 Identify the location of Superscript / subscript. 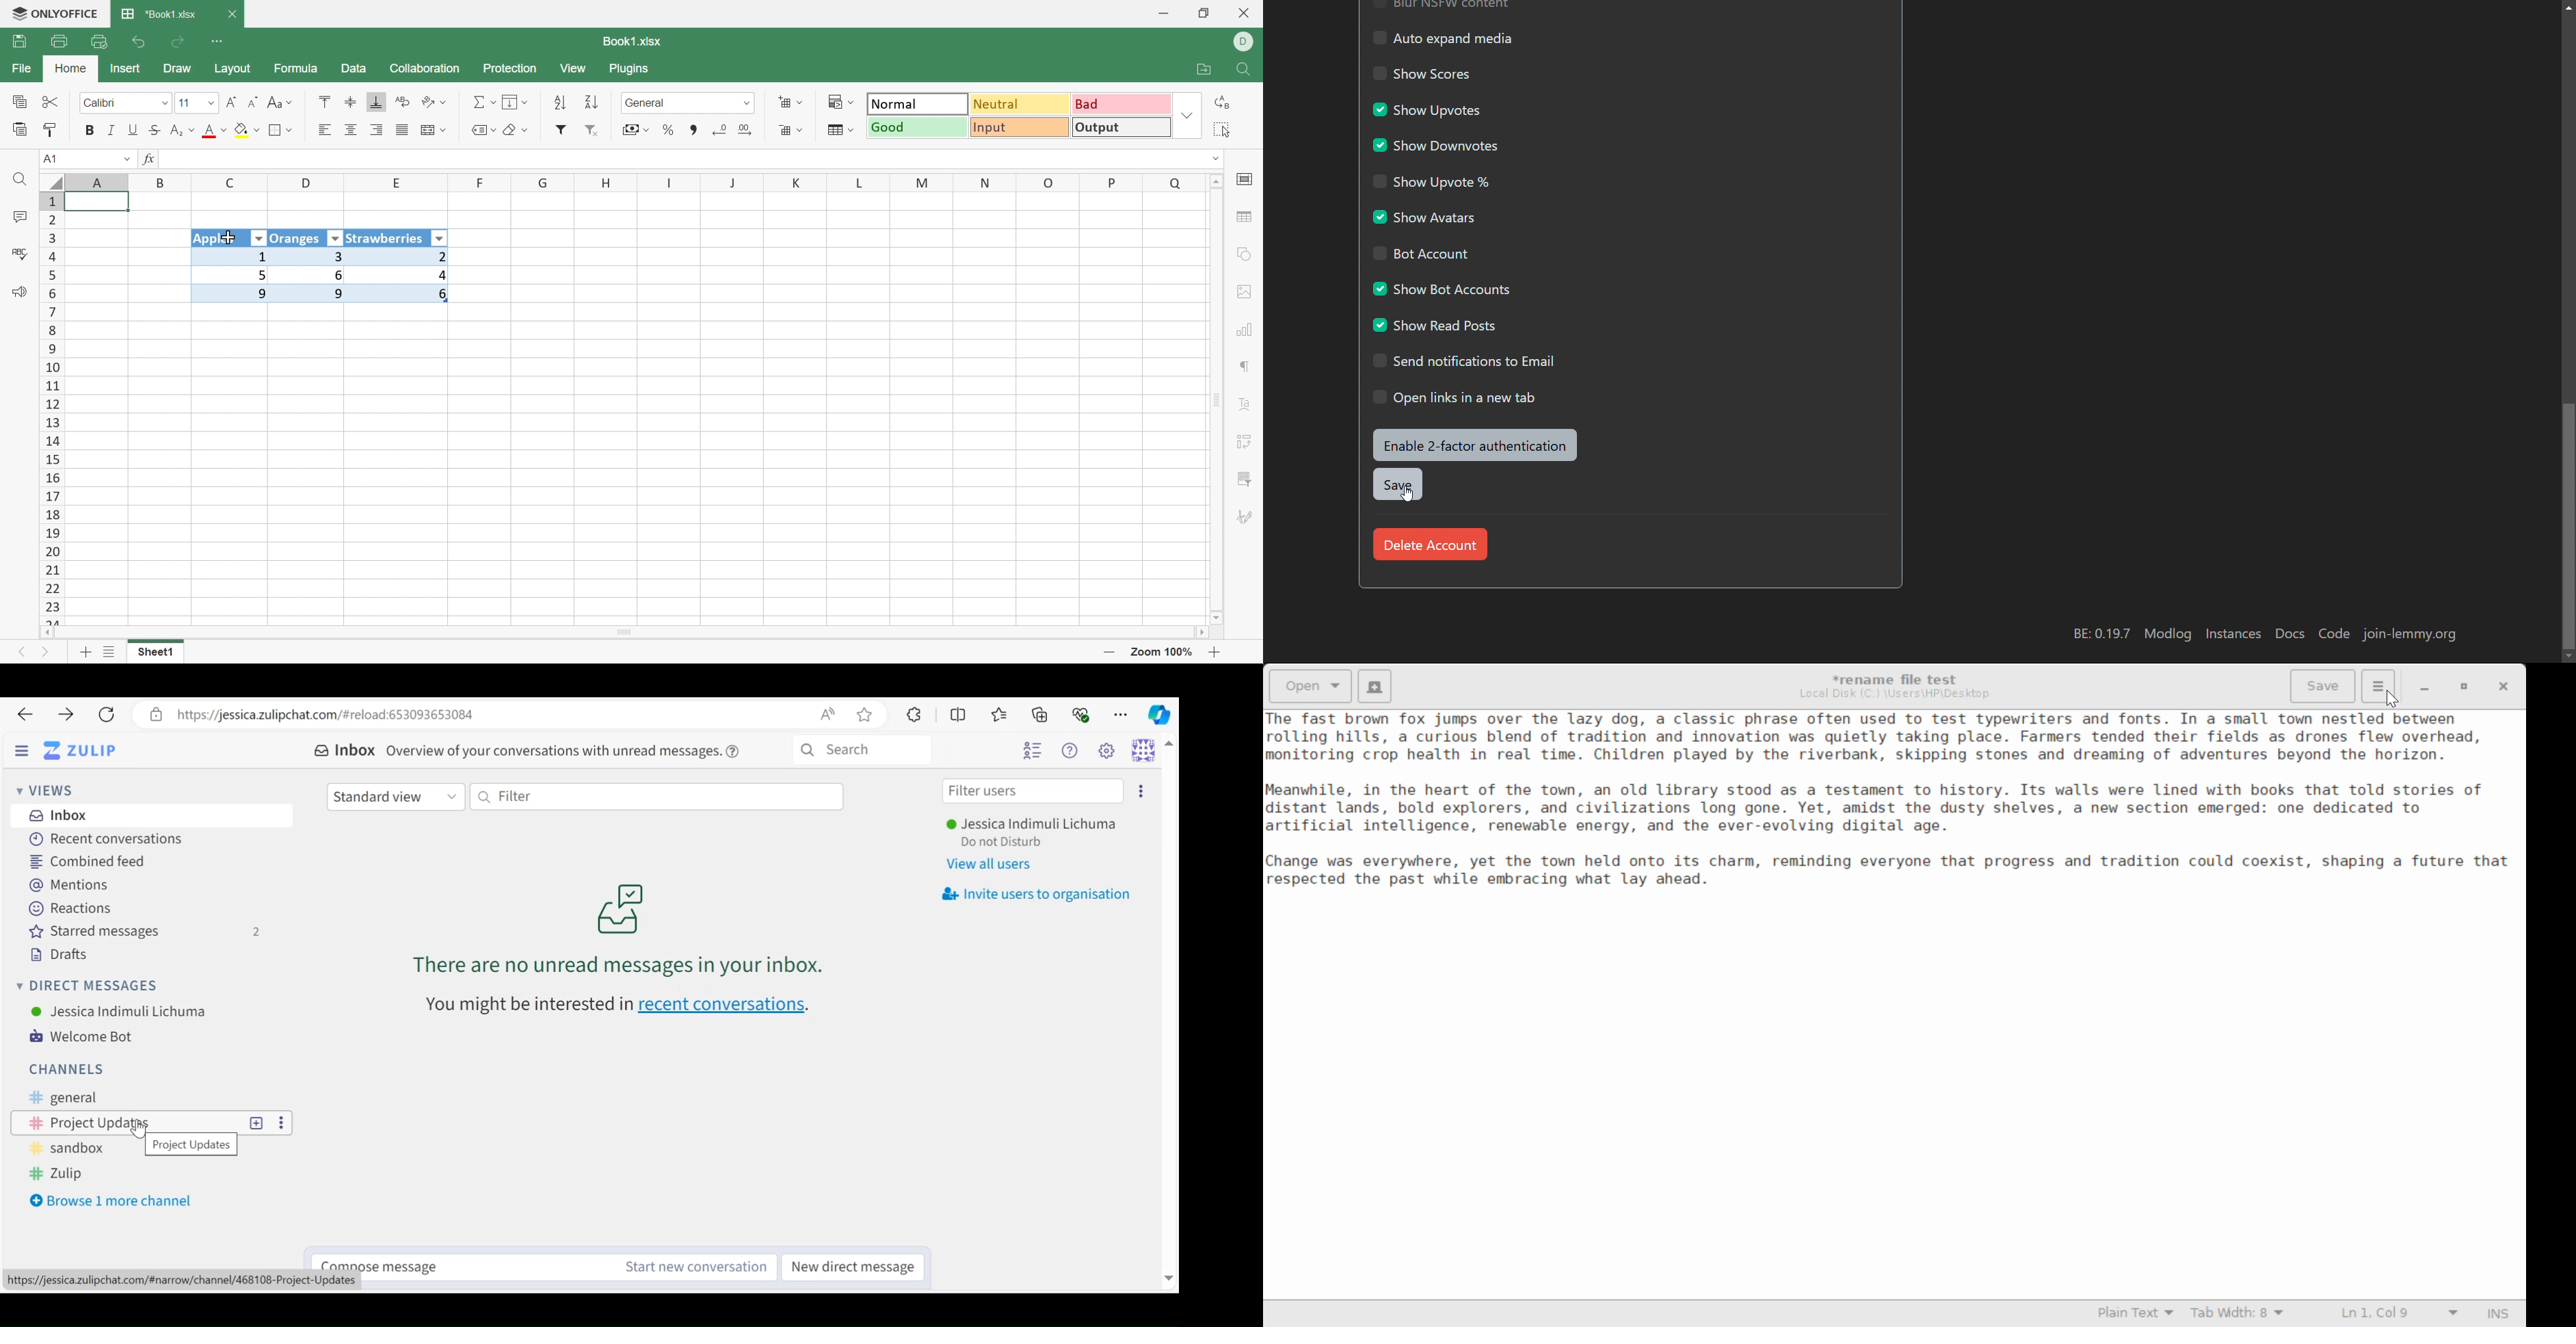
(184, 131).